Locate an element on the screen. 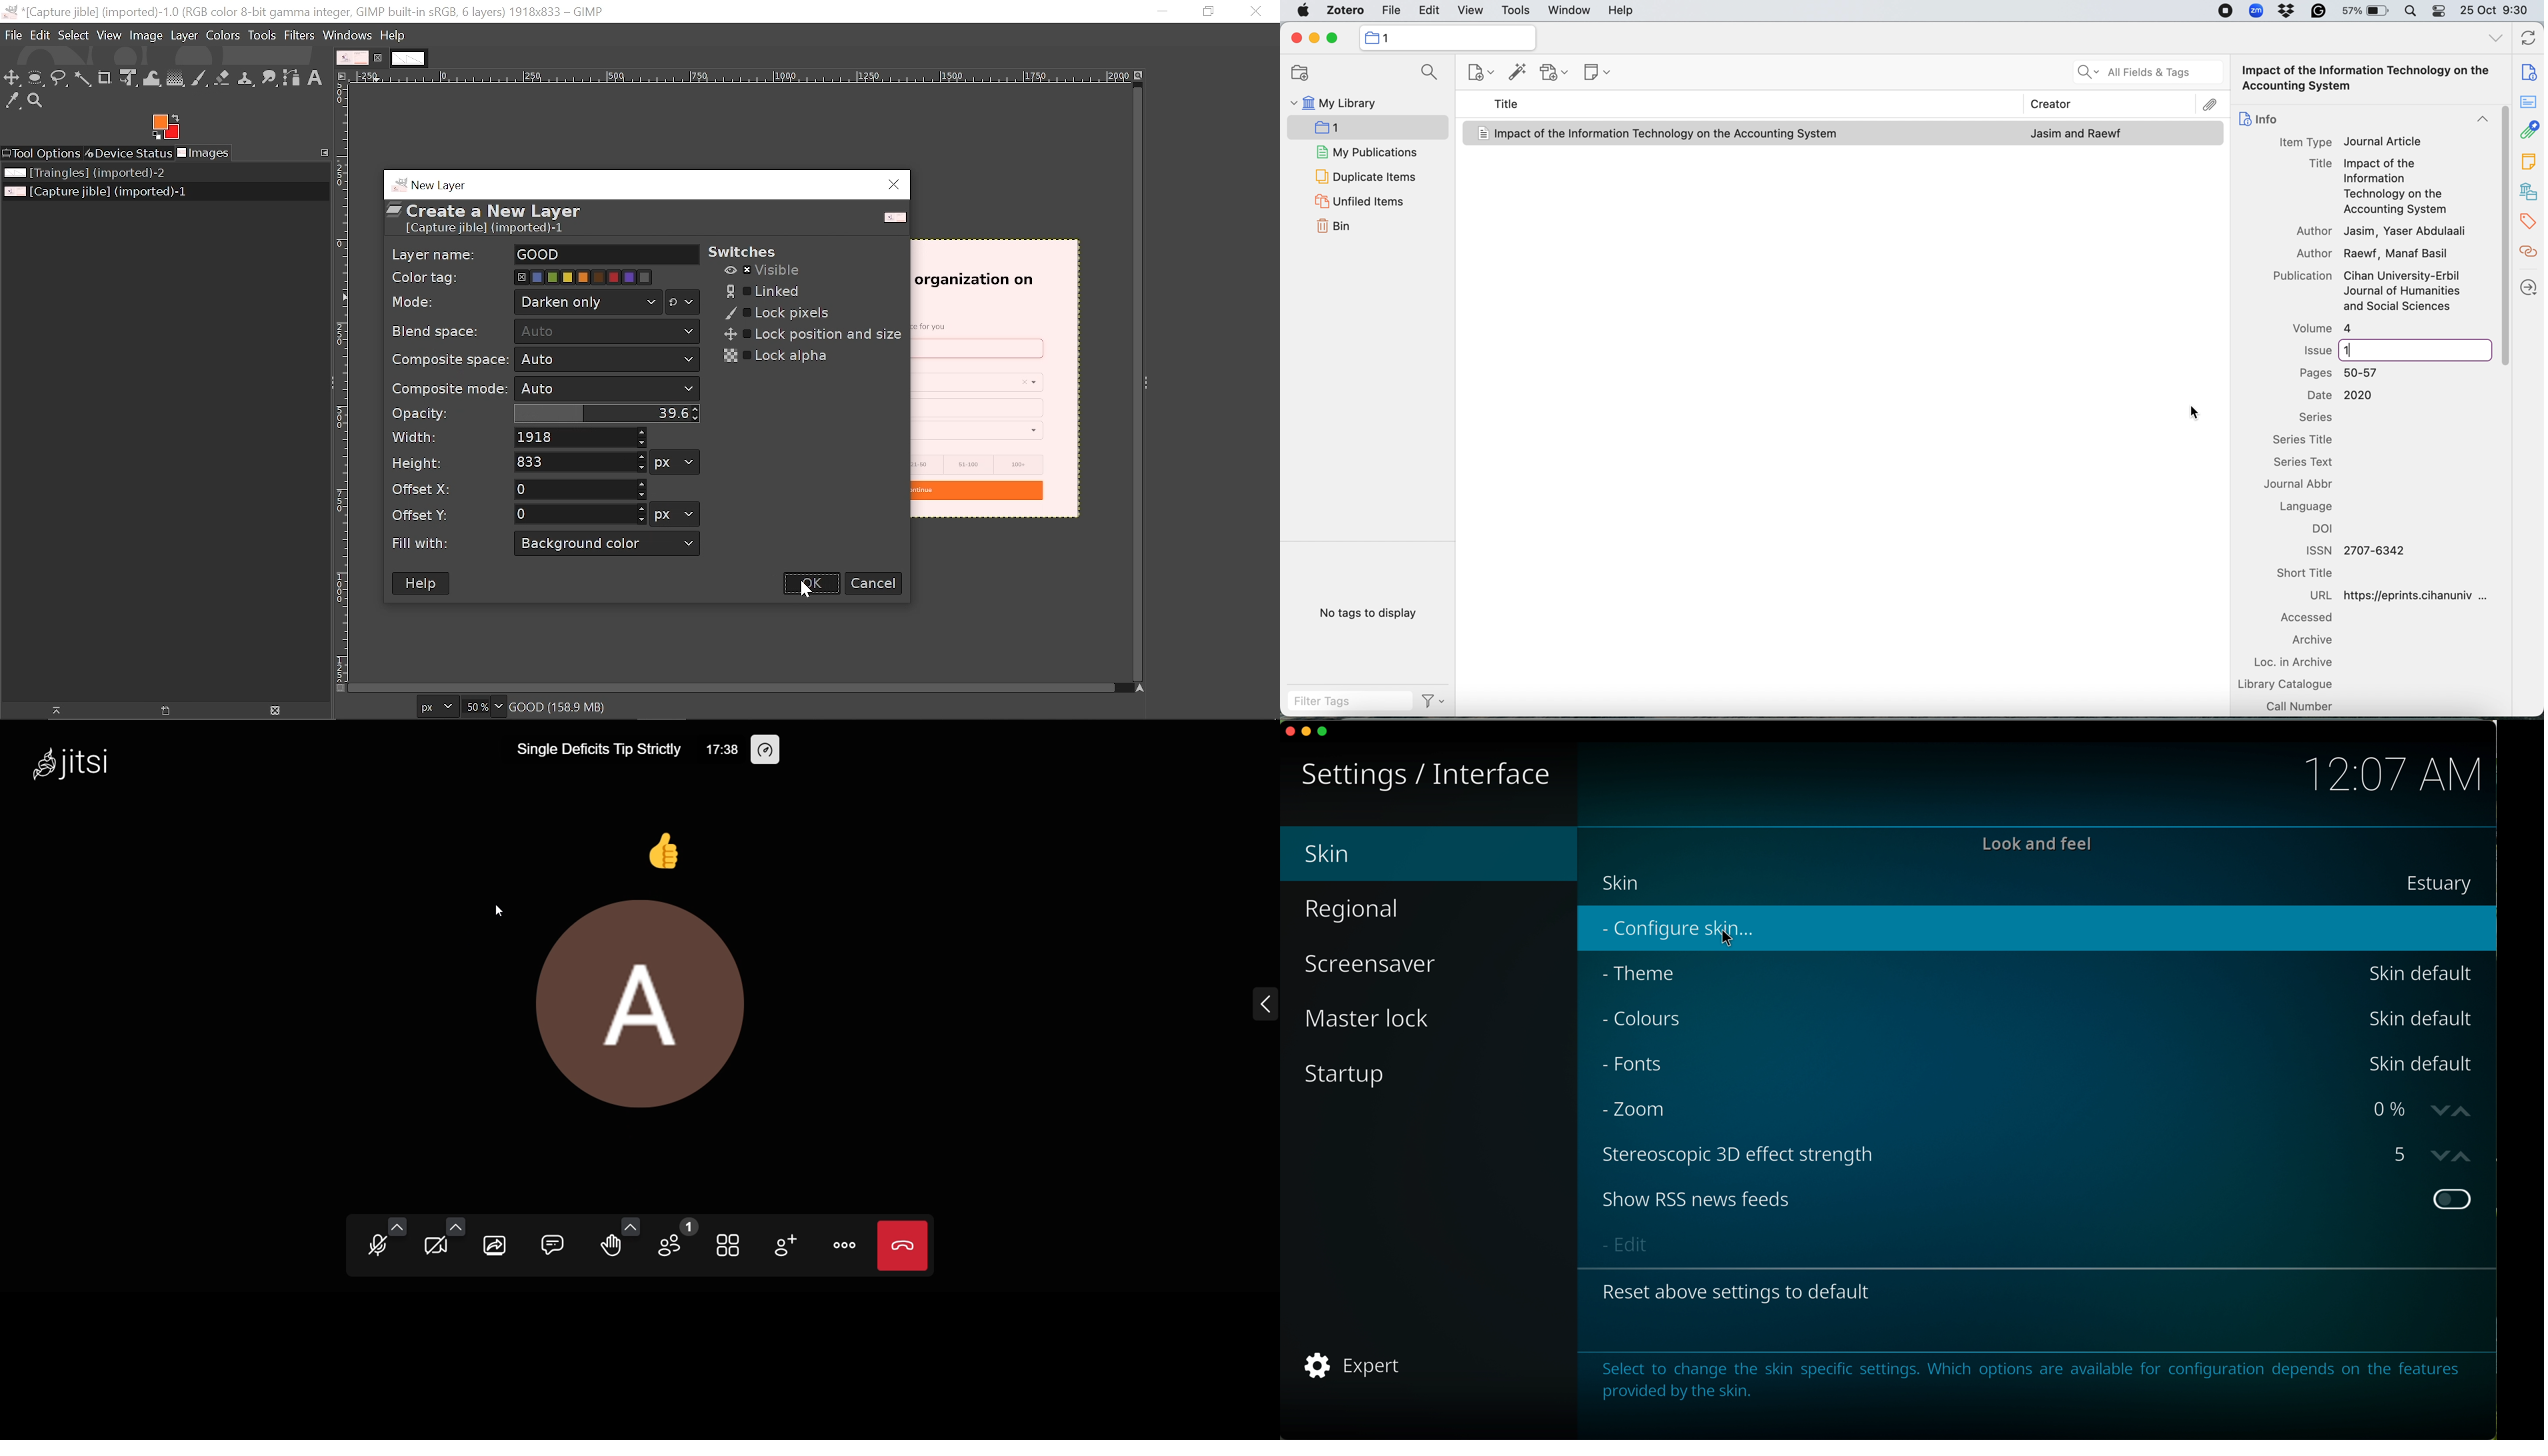  screen recorder is located at coordinates (2225, 10).